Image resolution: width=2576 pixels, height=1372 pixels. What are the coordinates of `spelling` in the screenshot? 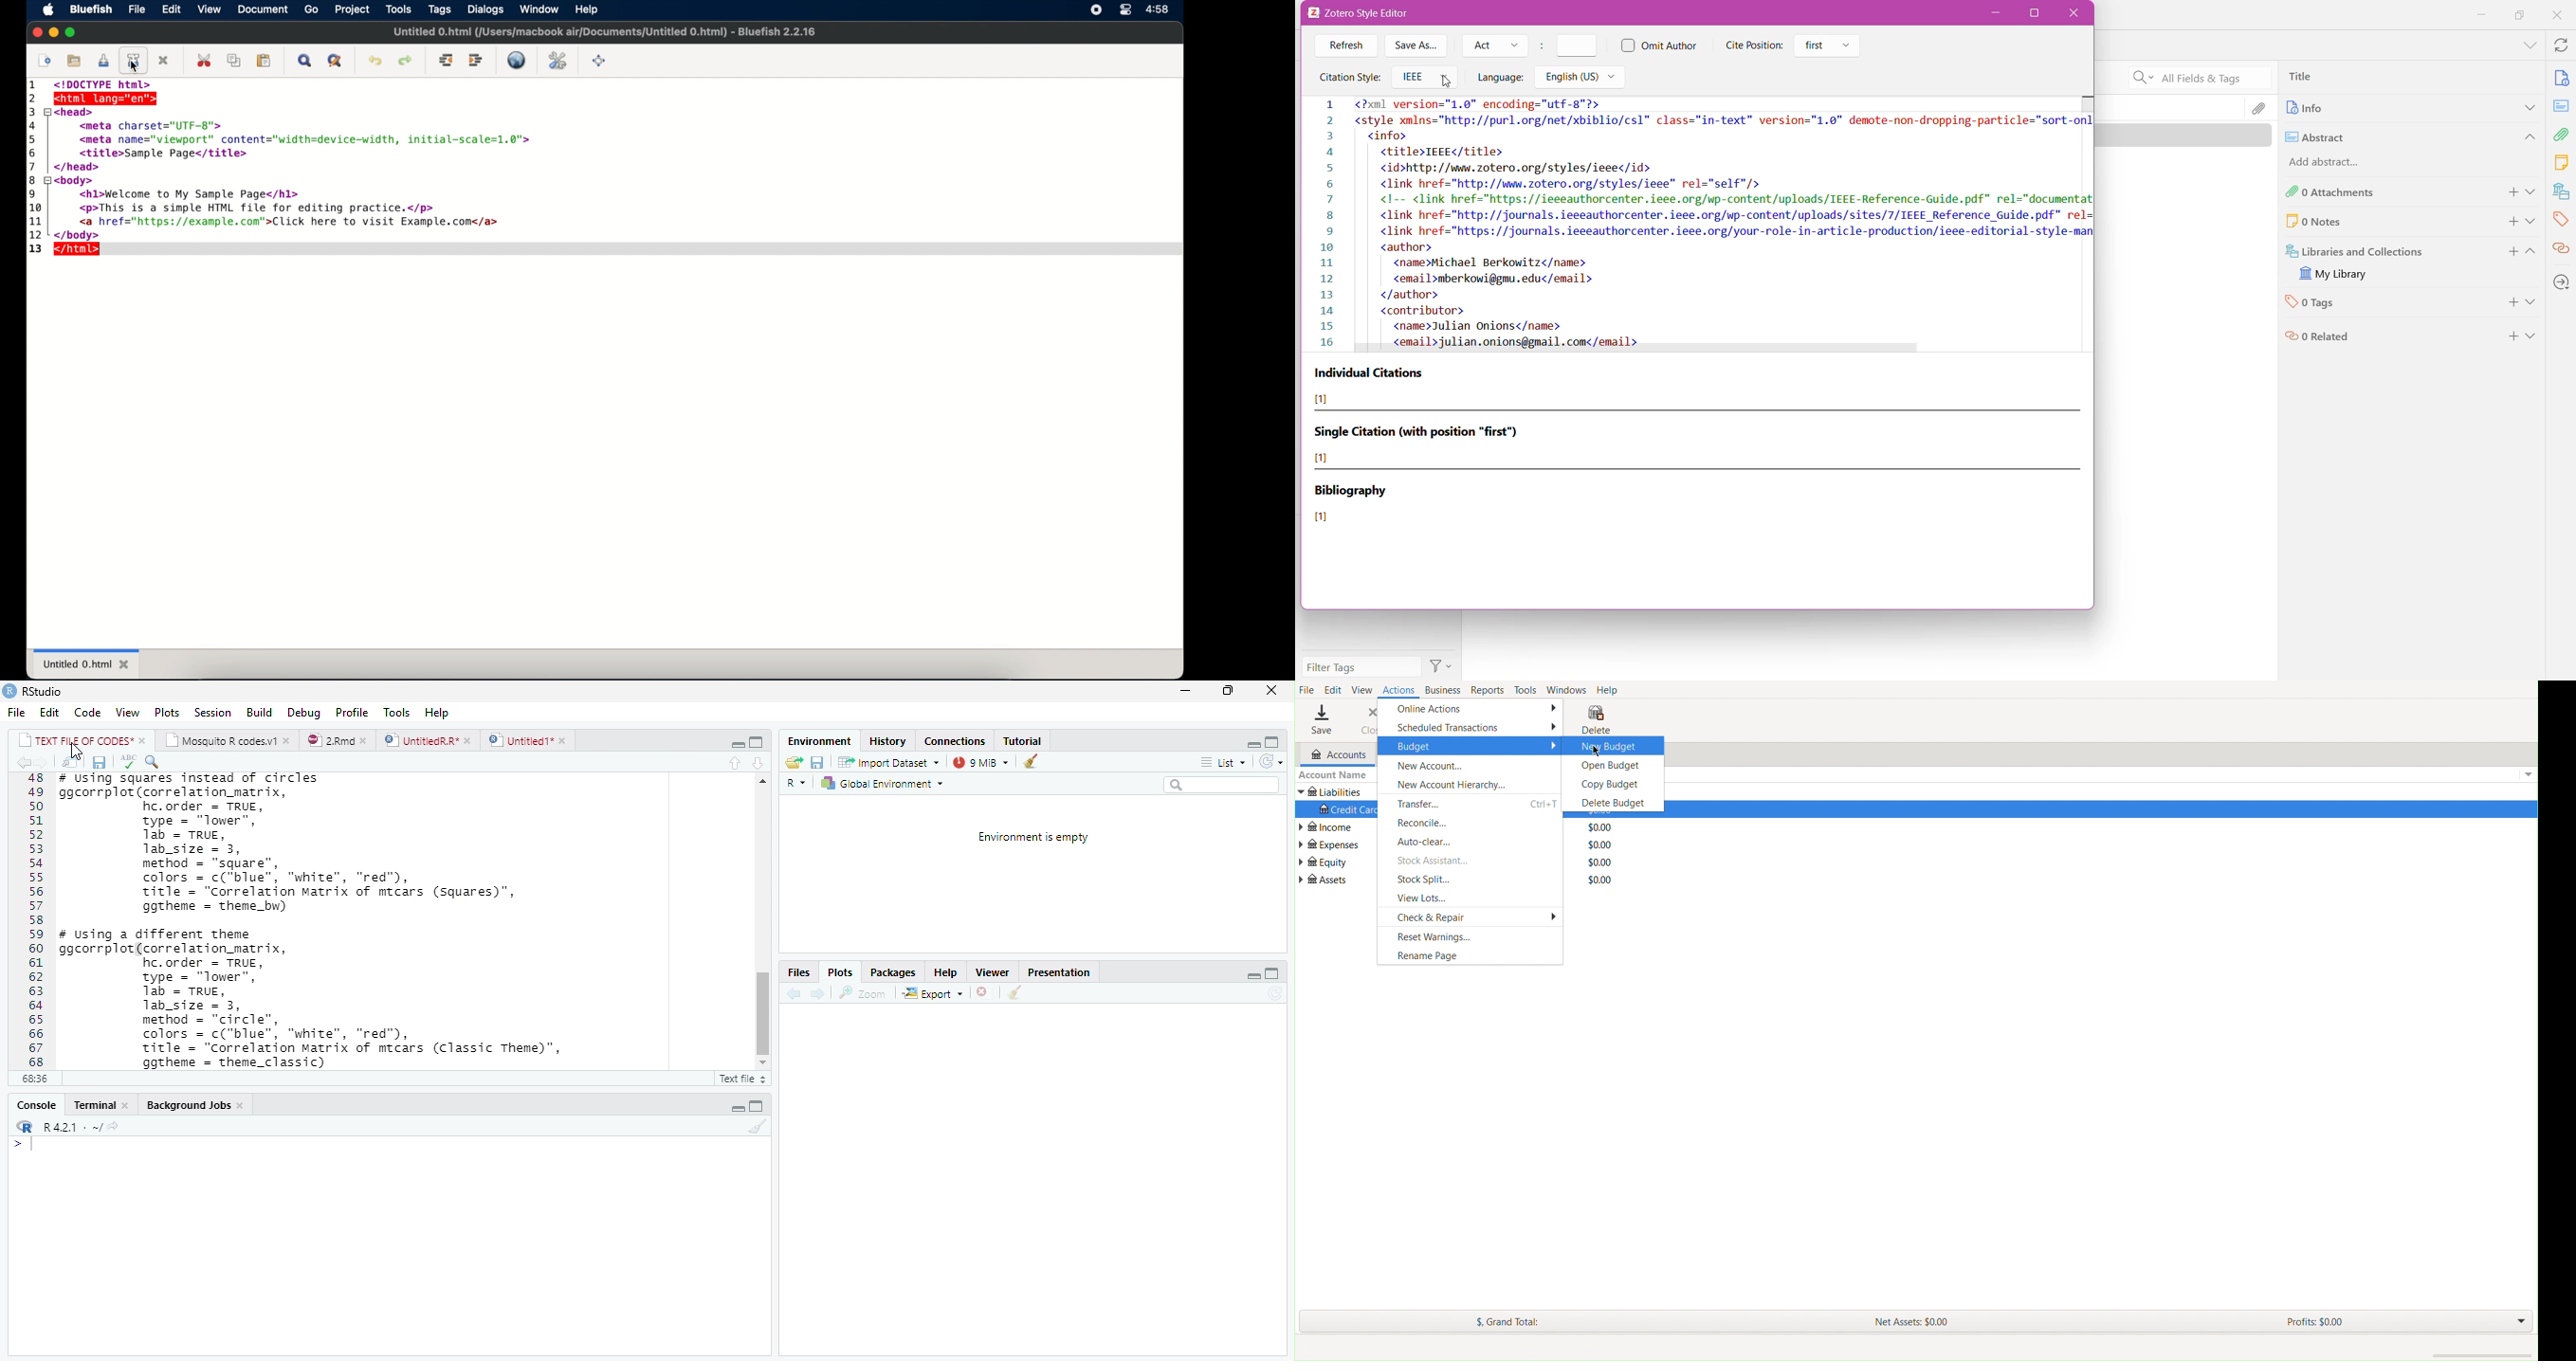 It's located at (128, 762).